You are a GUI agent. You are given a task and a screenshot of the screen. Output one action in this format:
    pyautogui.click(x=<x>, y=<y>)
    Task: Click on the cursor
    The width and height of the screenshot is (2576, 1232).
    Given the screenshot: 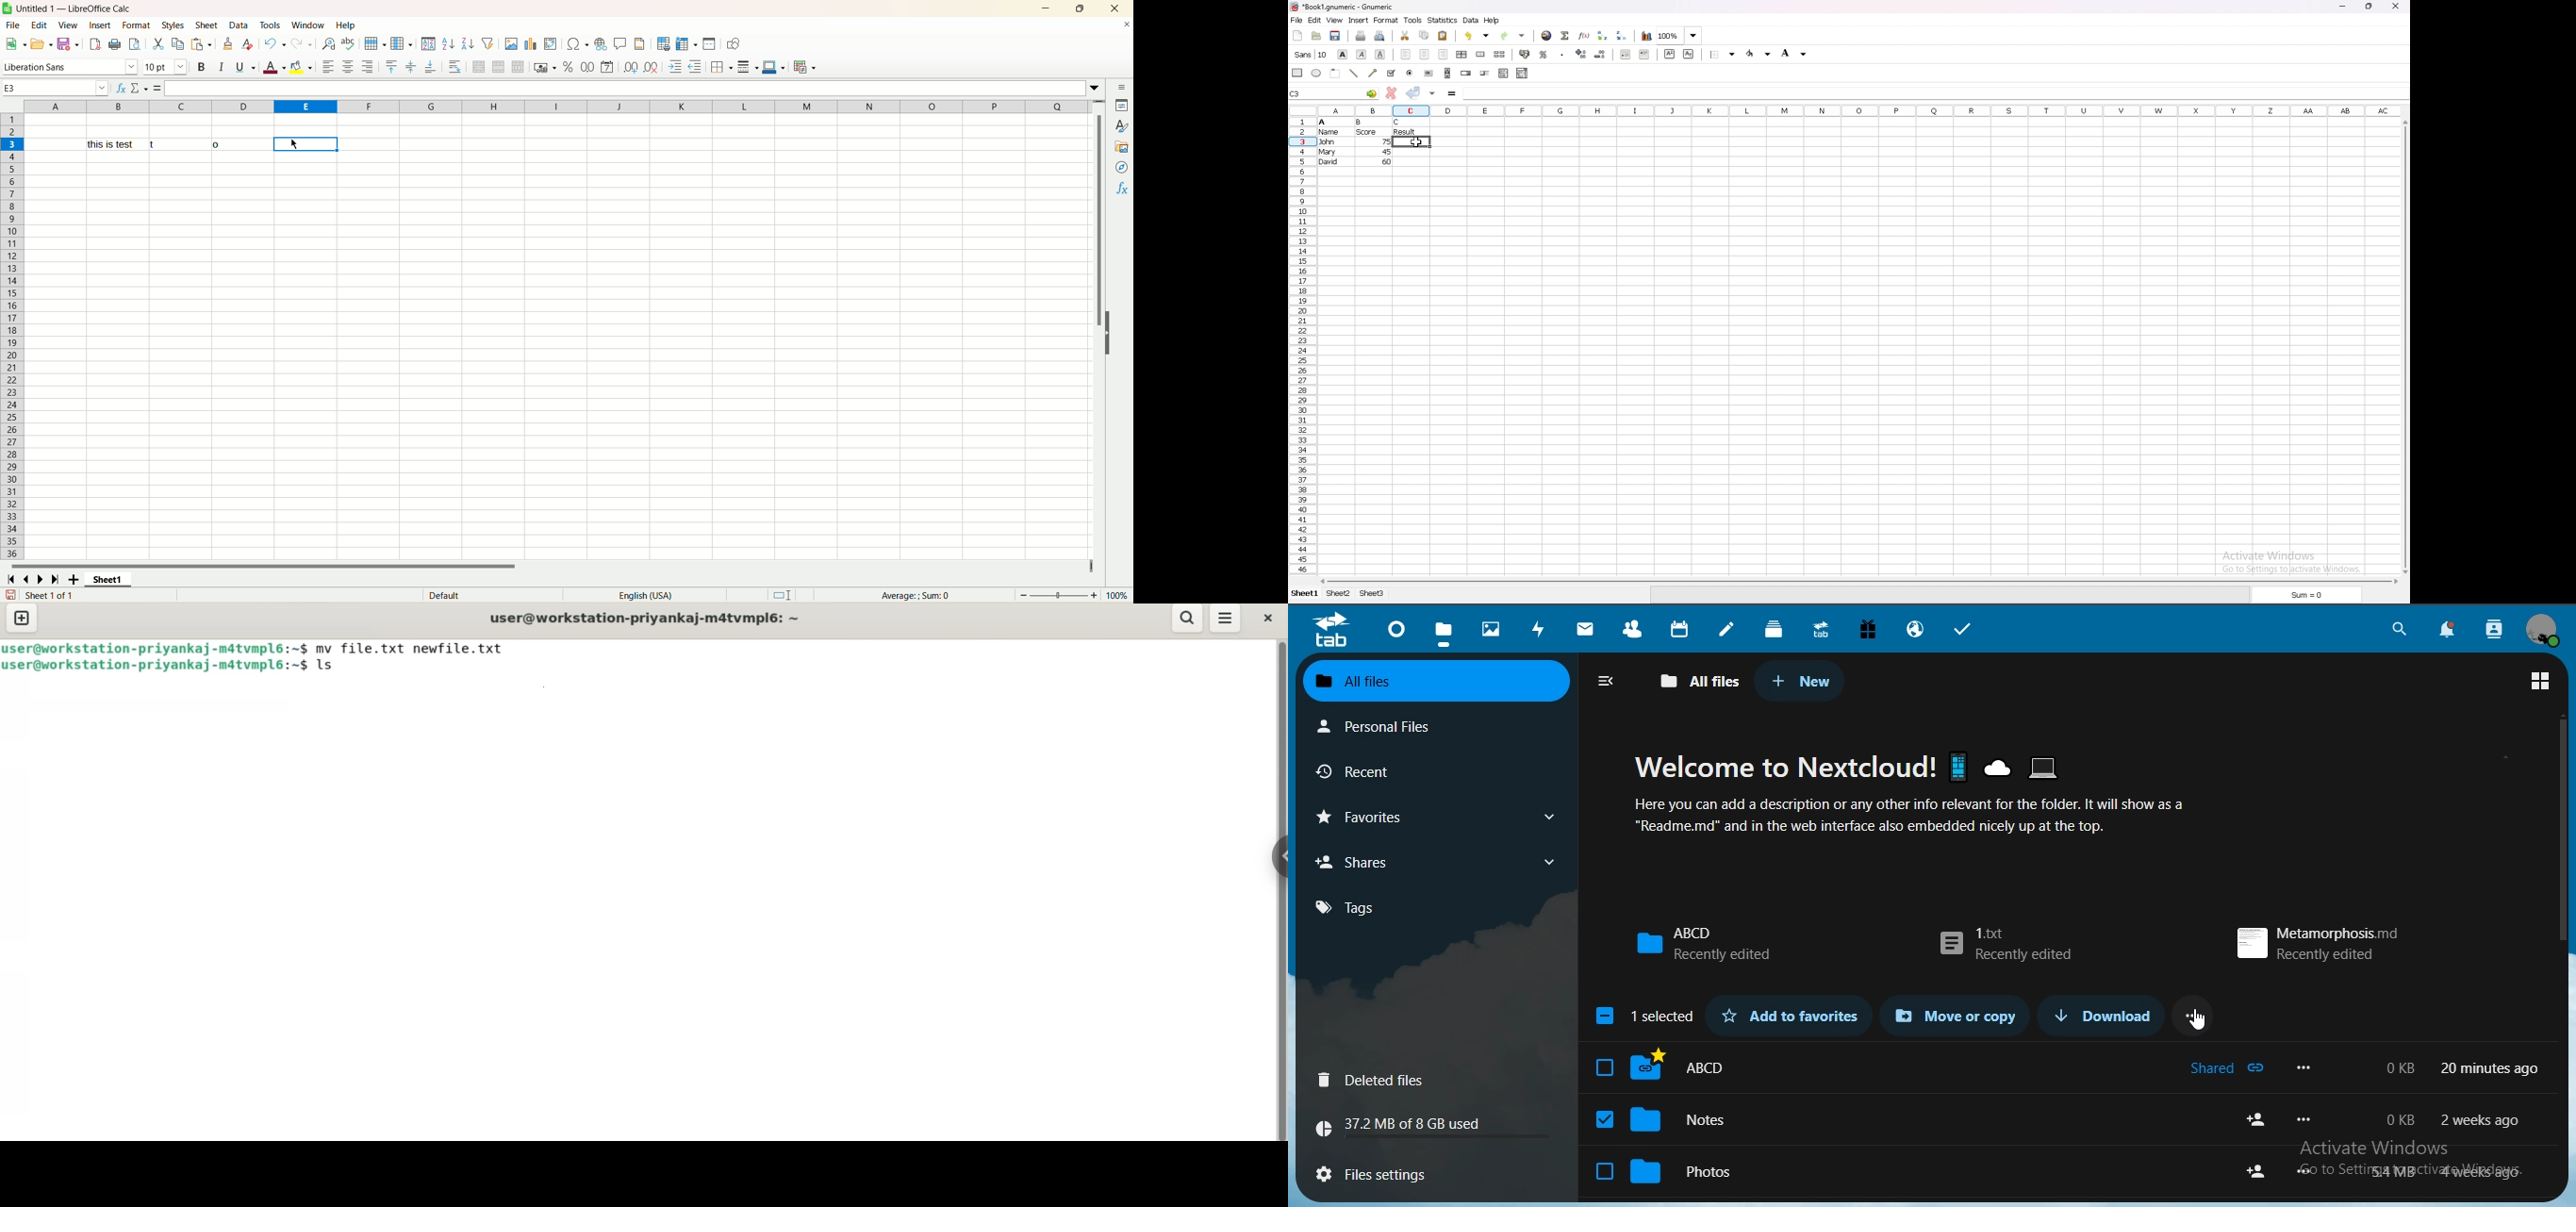 What is the action you would take?
    pyautogui.click(x=1417, y=143)
    